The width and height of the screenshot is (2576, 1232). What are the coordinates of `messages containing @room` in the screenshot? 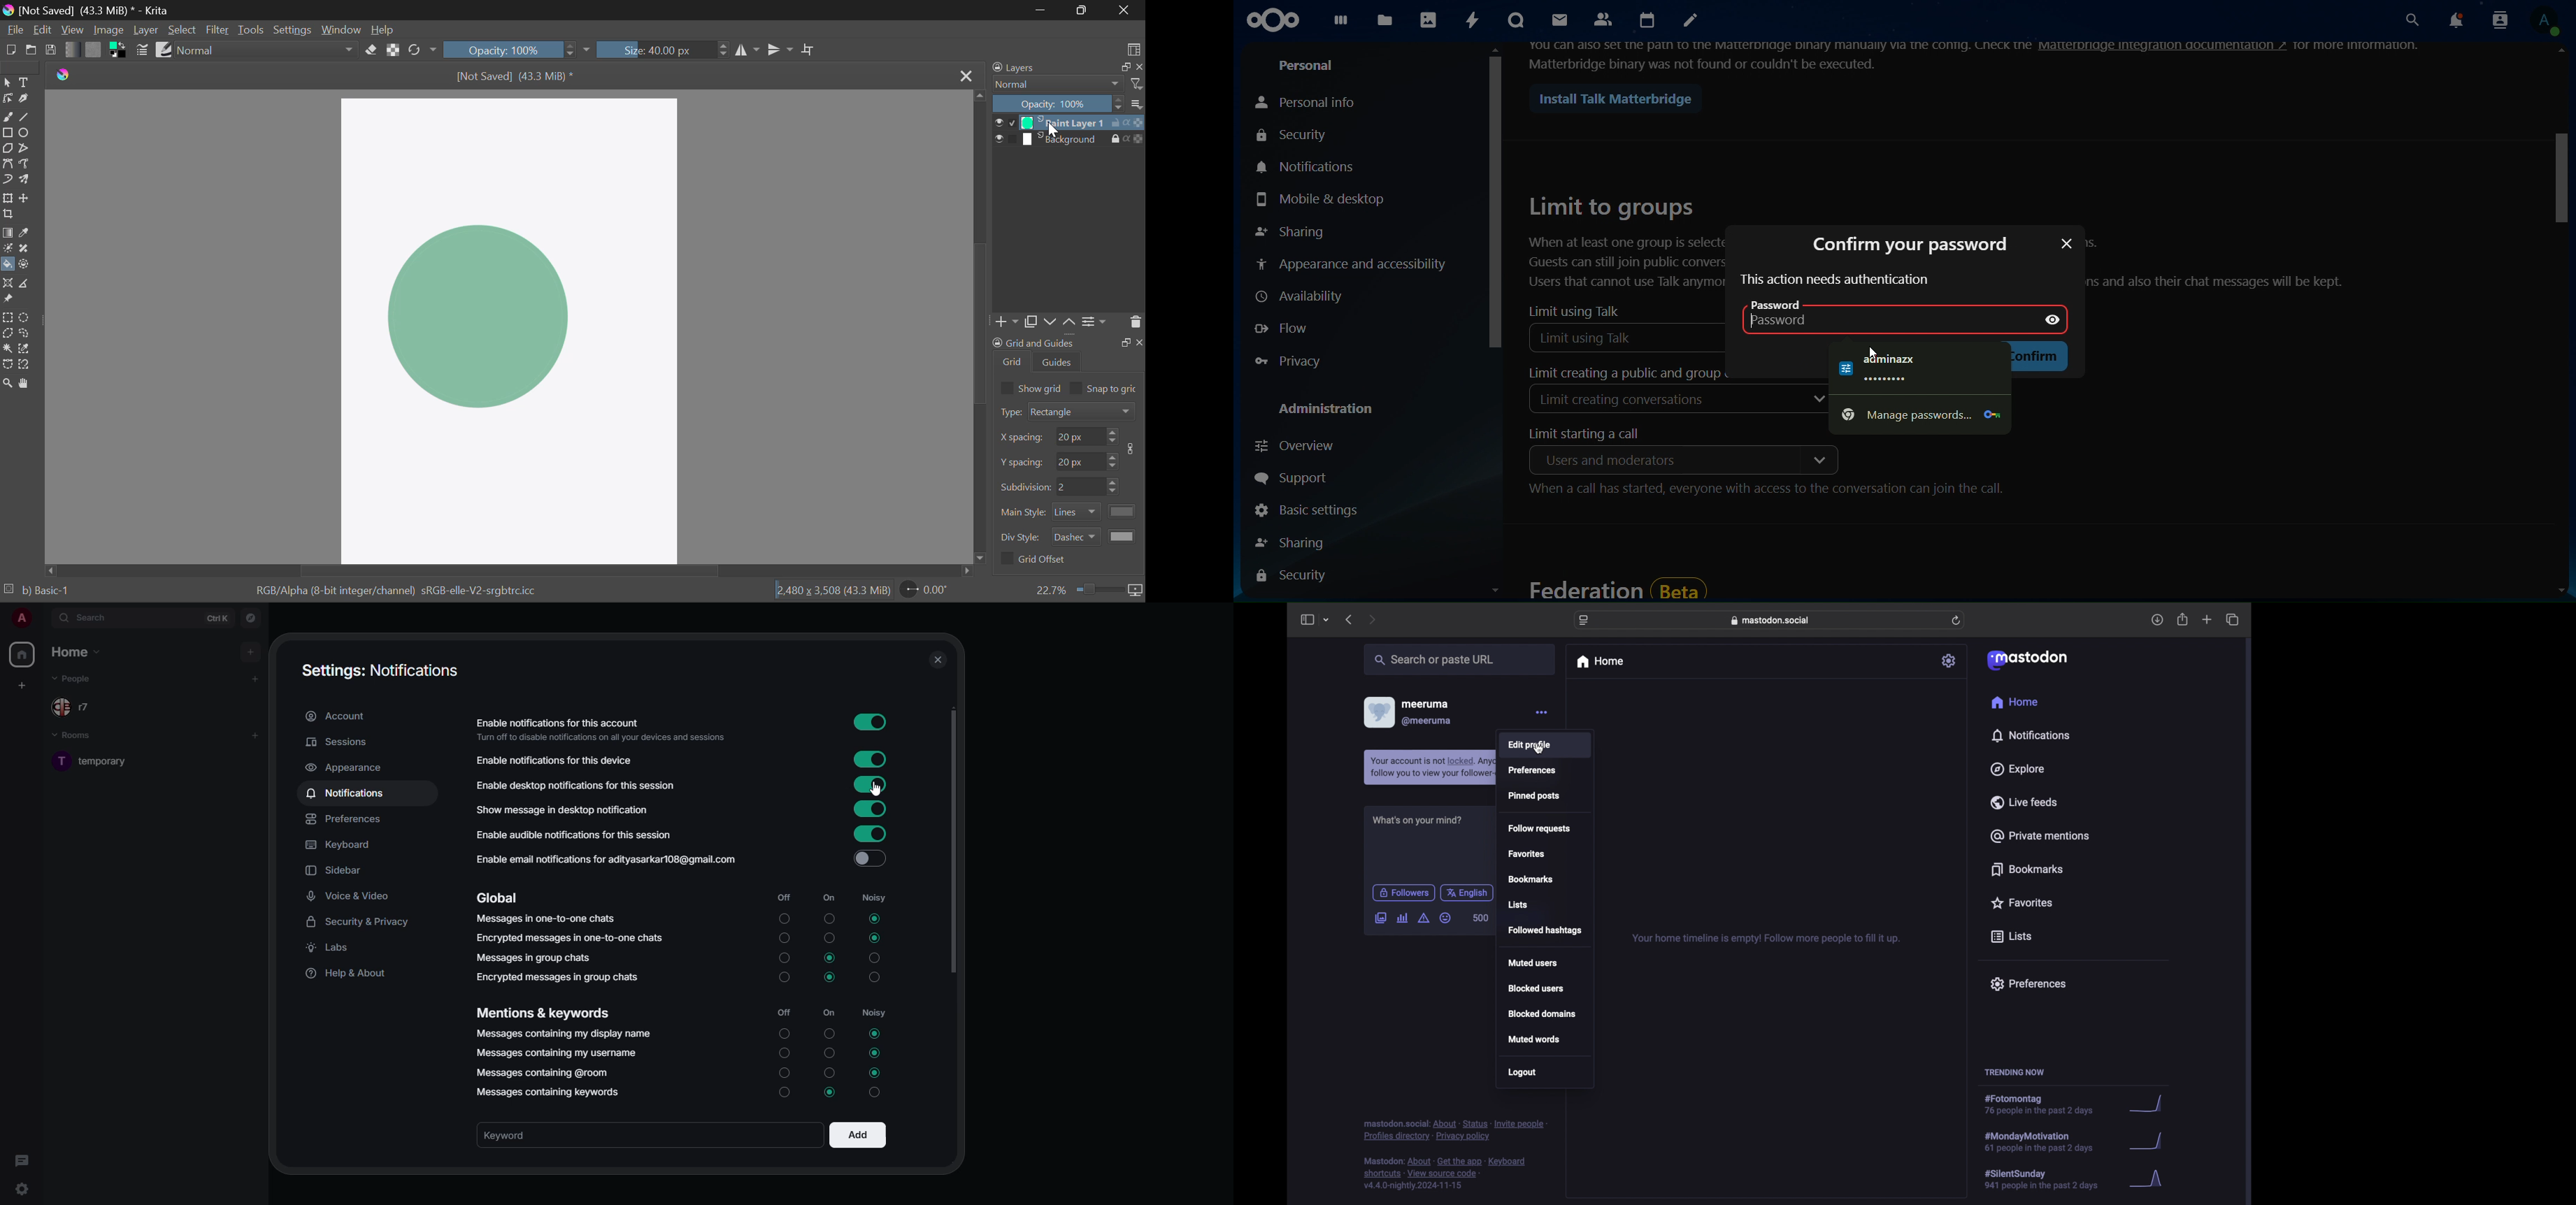 It's located at (541, 1073).